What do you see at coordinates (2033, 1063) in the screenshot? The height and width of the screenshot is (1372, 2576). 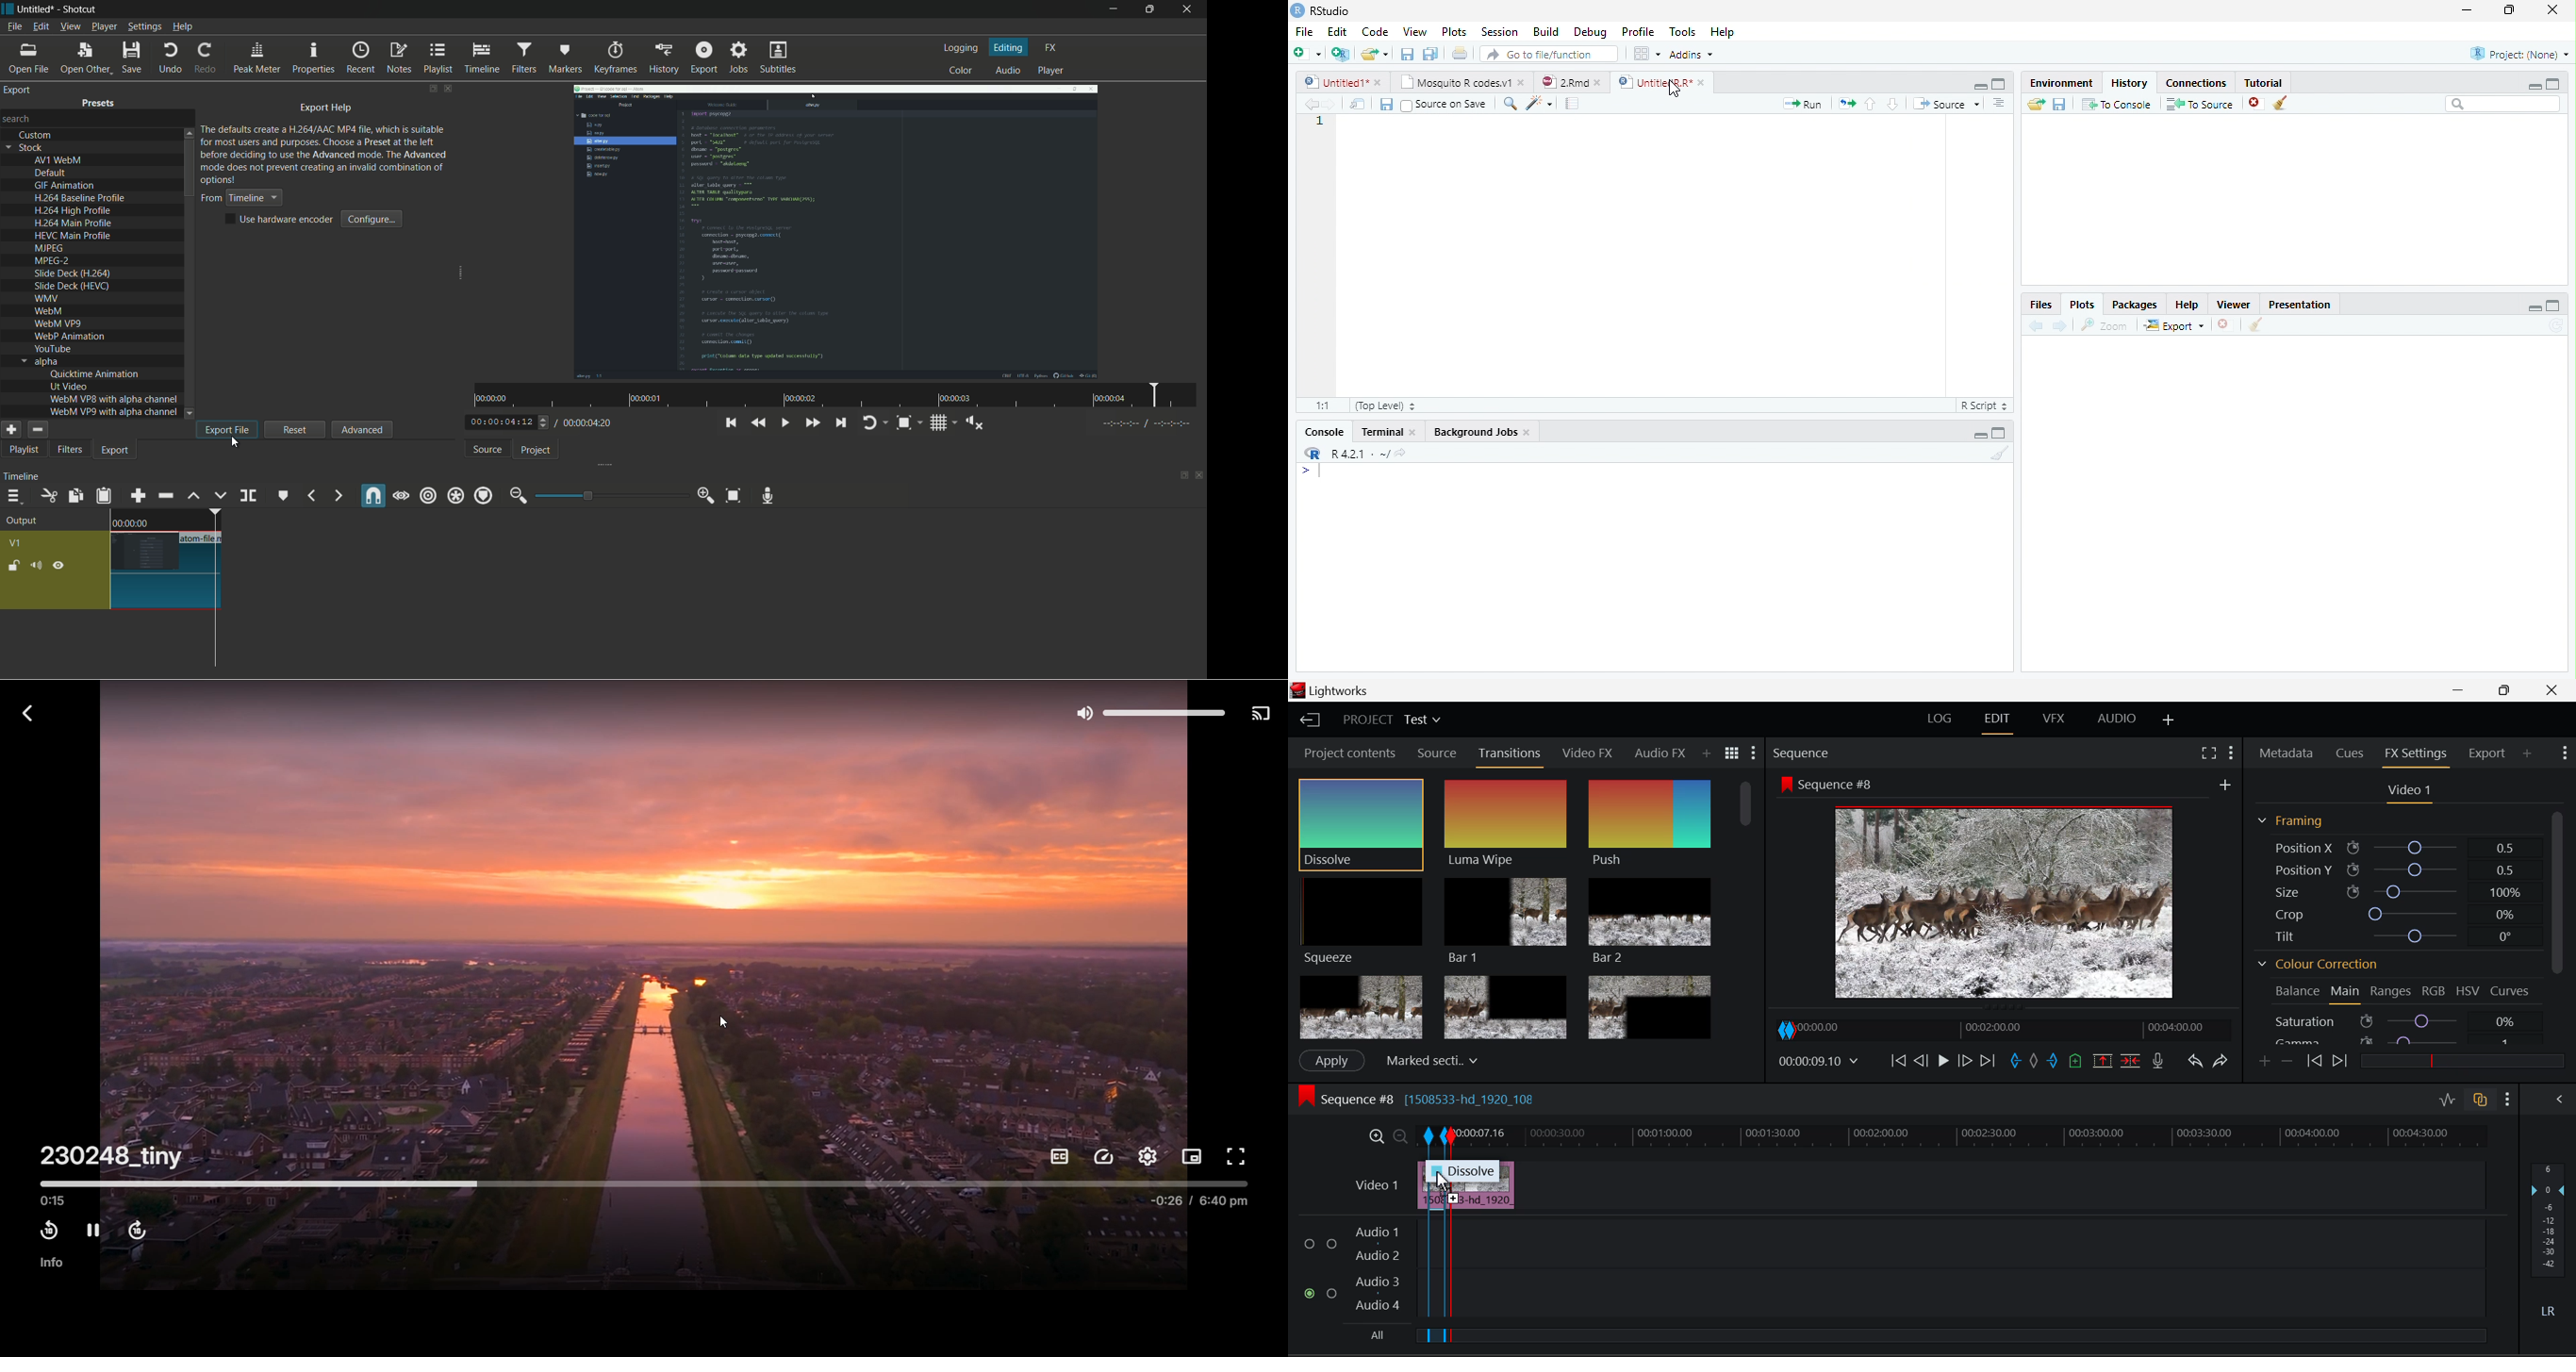 I see `Remove all marks` at bounding box center [2033, 1063].